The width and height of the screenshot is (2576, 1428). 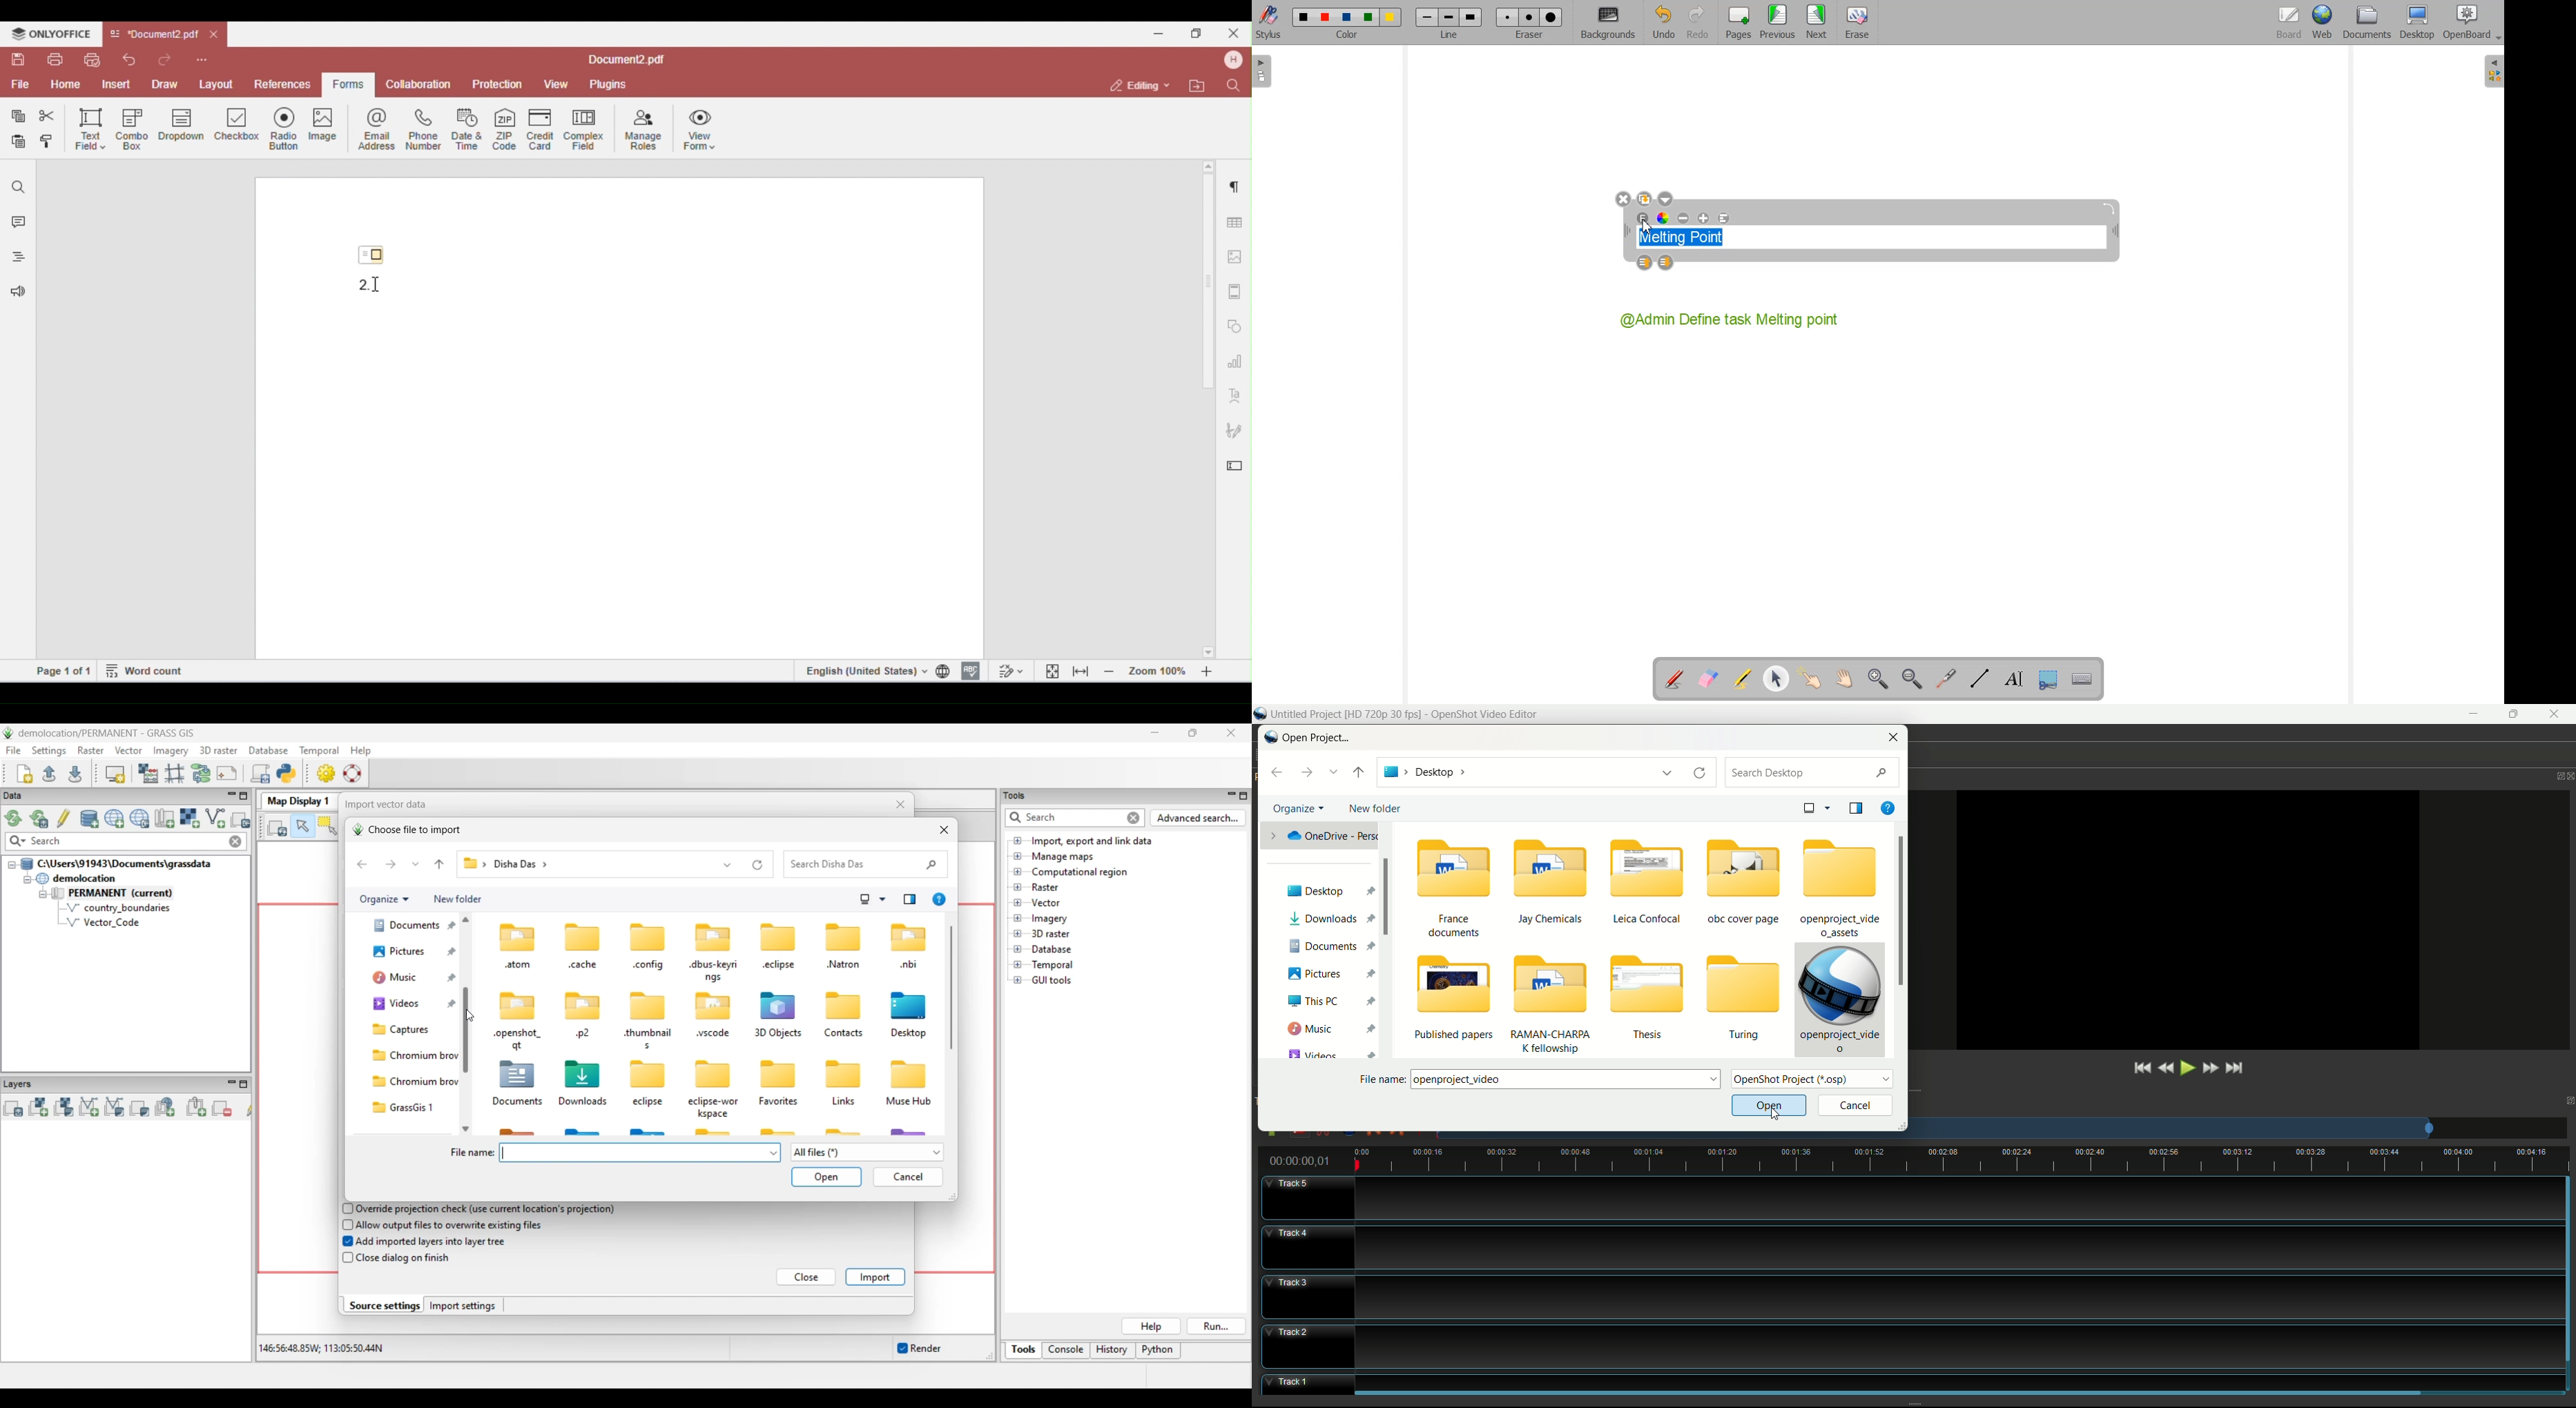 What do you see at coordinates (1895, 1297) in the screenshot?
I see `track 3` at bounding box center [1895, 1297].